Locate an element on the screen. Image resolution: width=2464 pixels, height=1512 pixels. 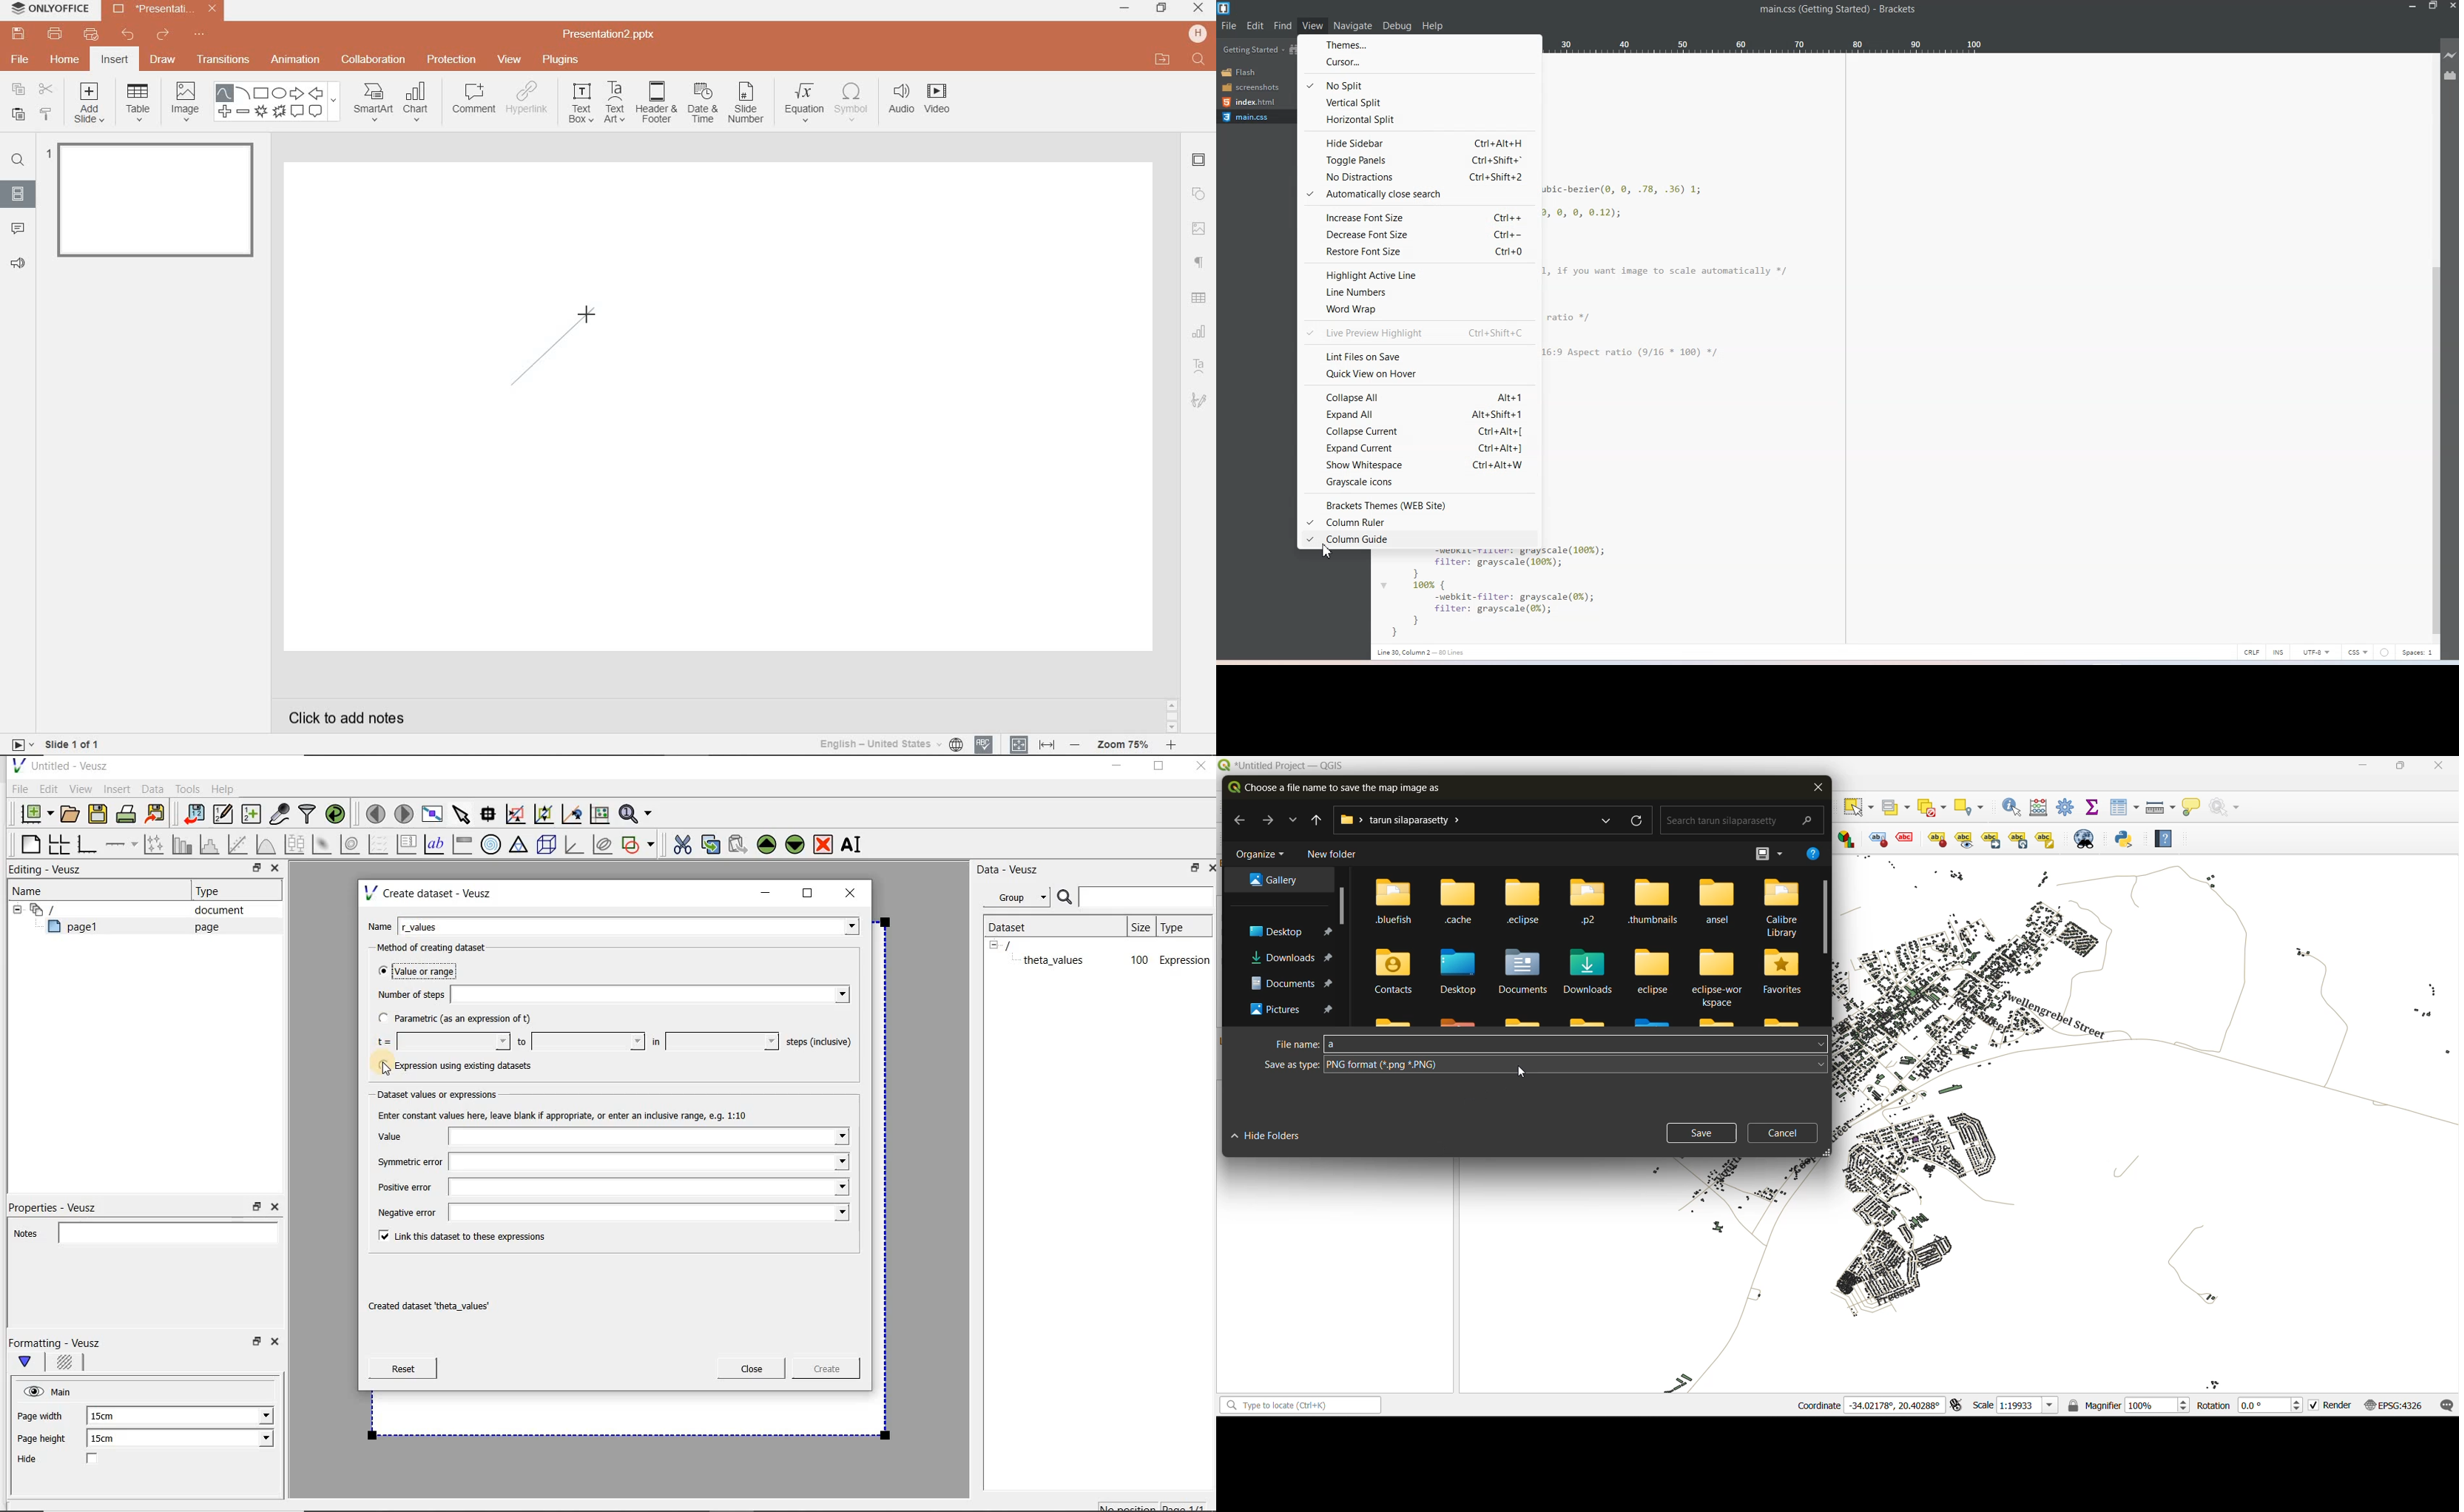
choose a file name is located at coordinates (1337, 789).